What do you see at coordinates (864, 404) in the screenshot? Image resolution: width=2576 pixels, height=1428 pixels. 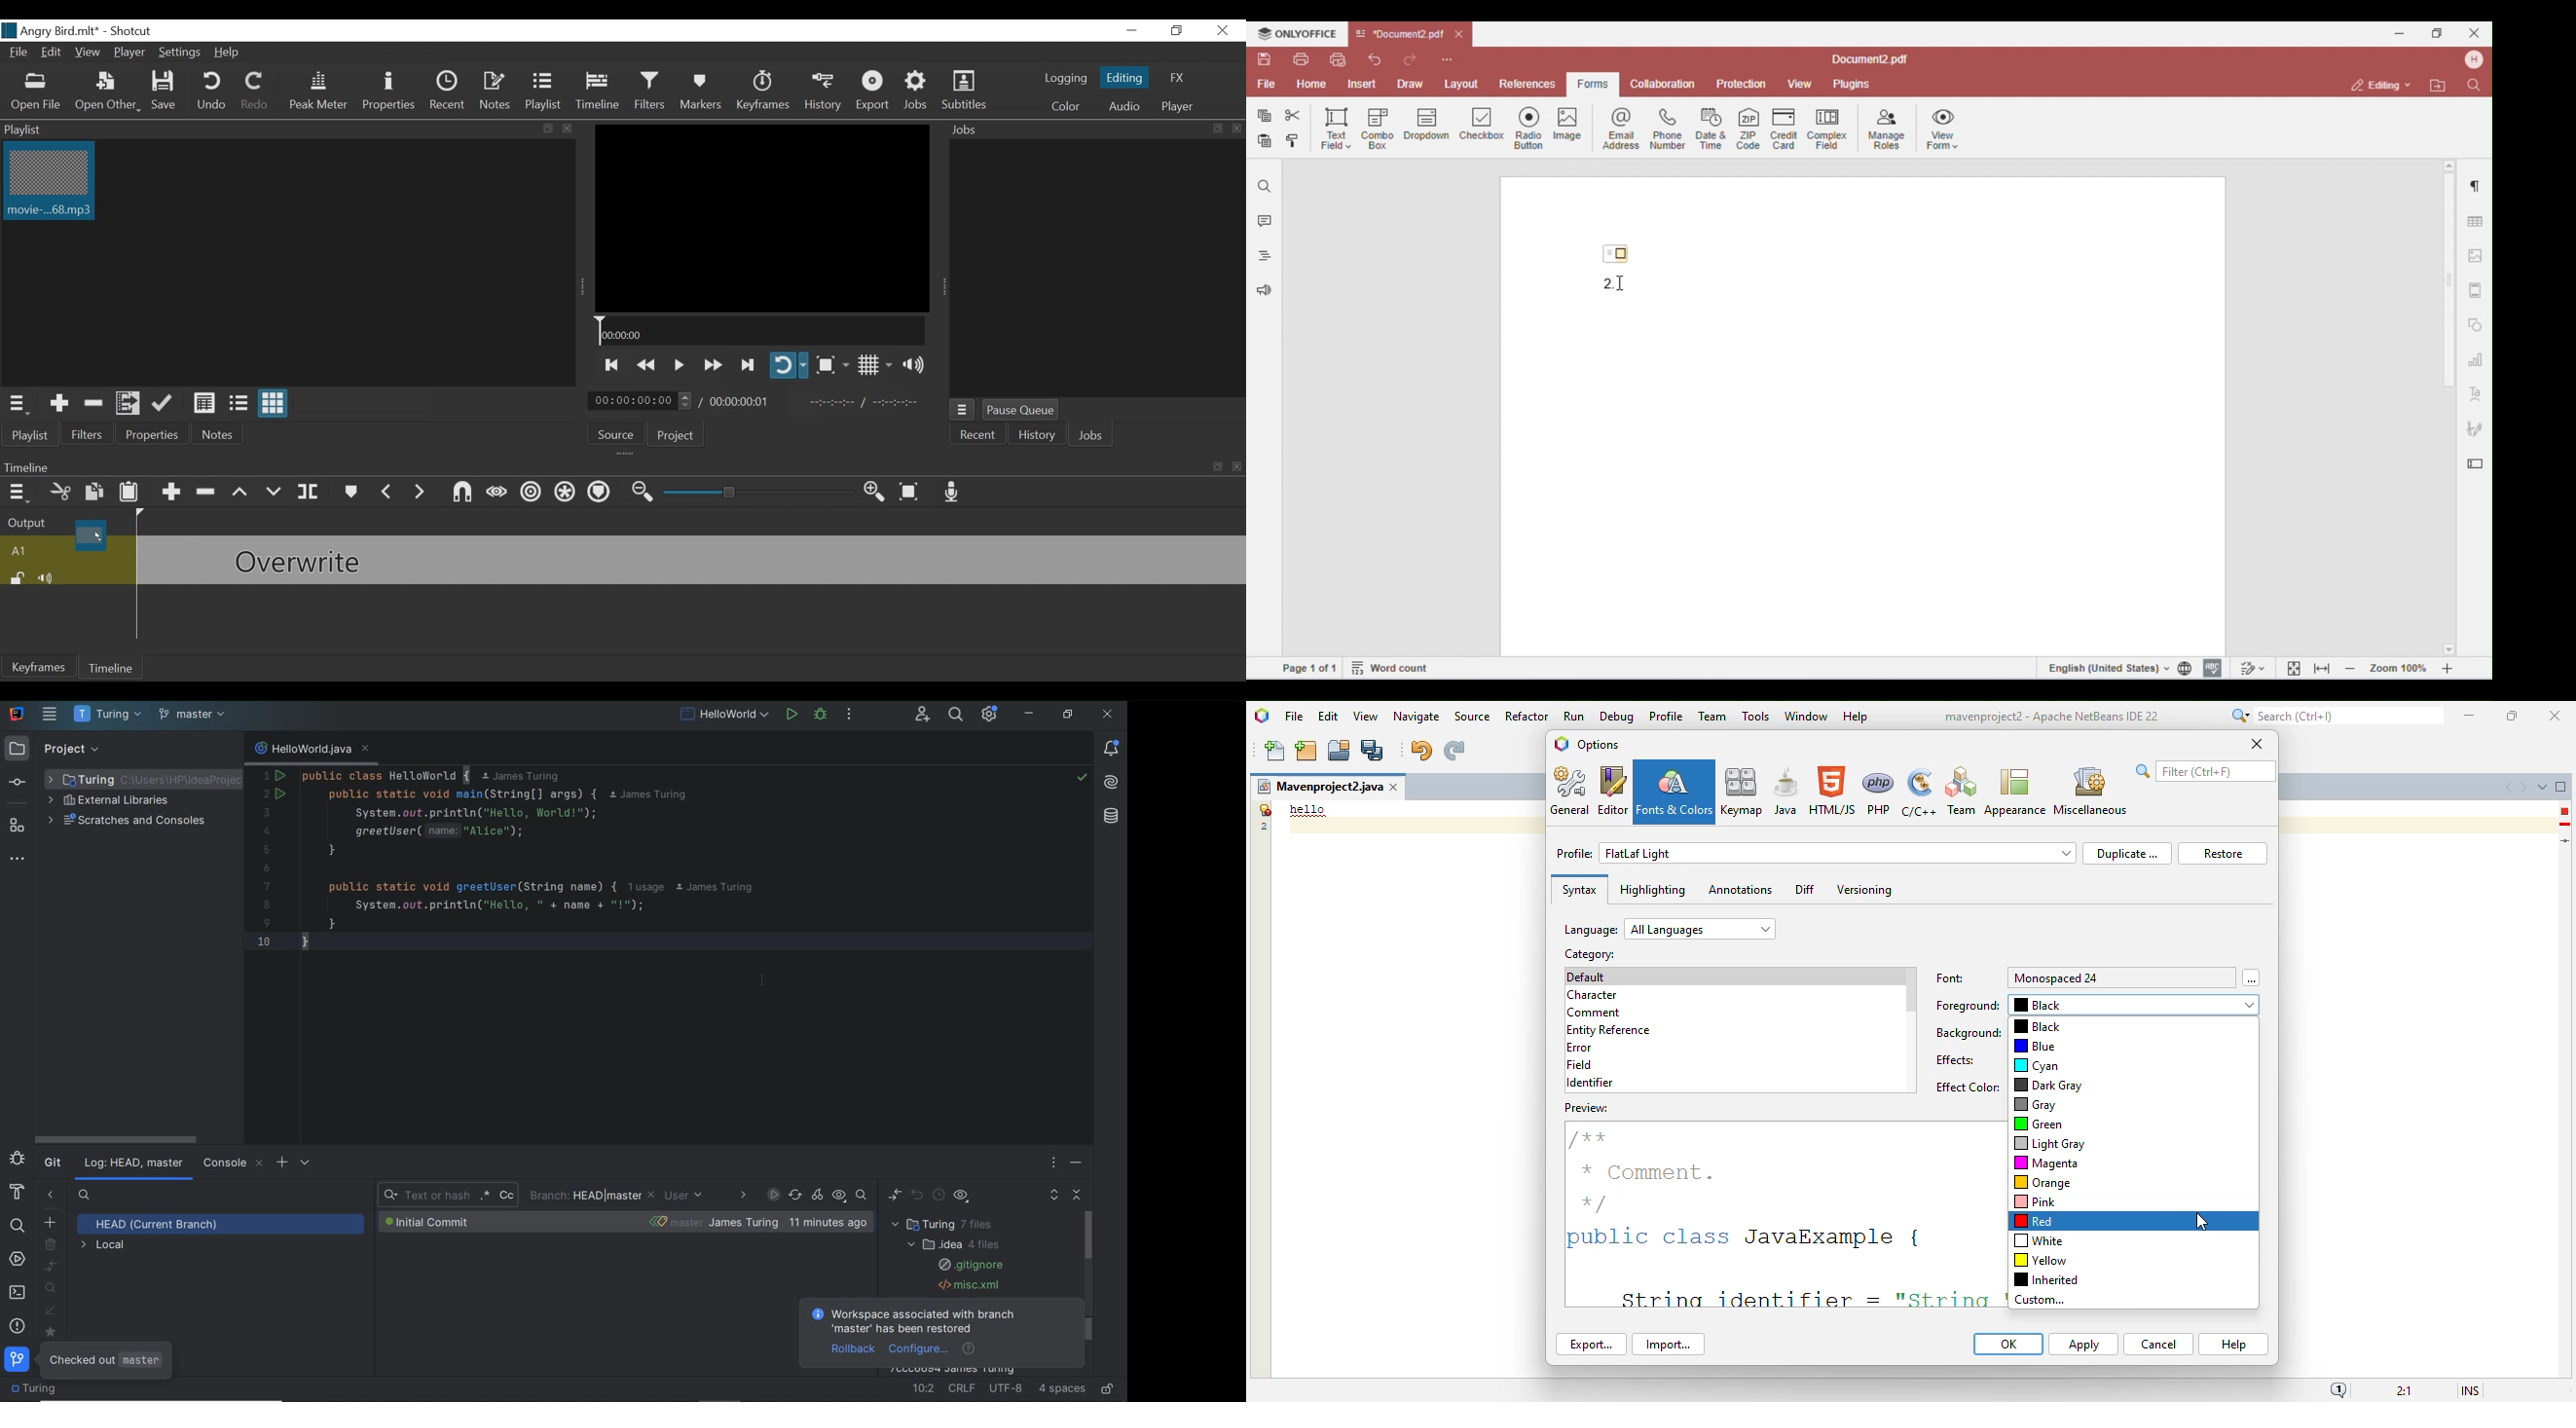 I see `In point` at bounding box center [864, 404].